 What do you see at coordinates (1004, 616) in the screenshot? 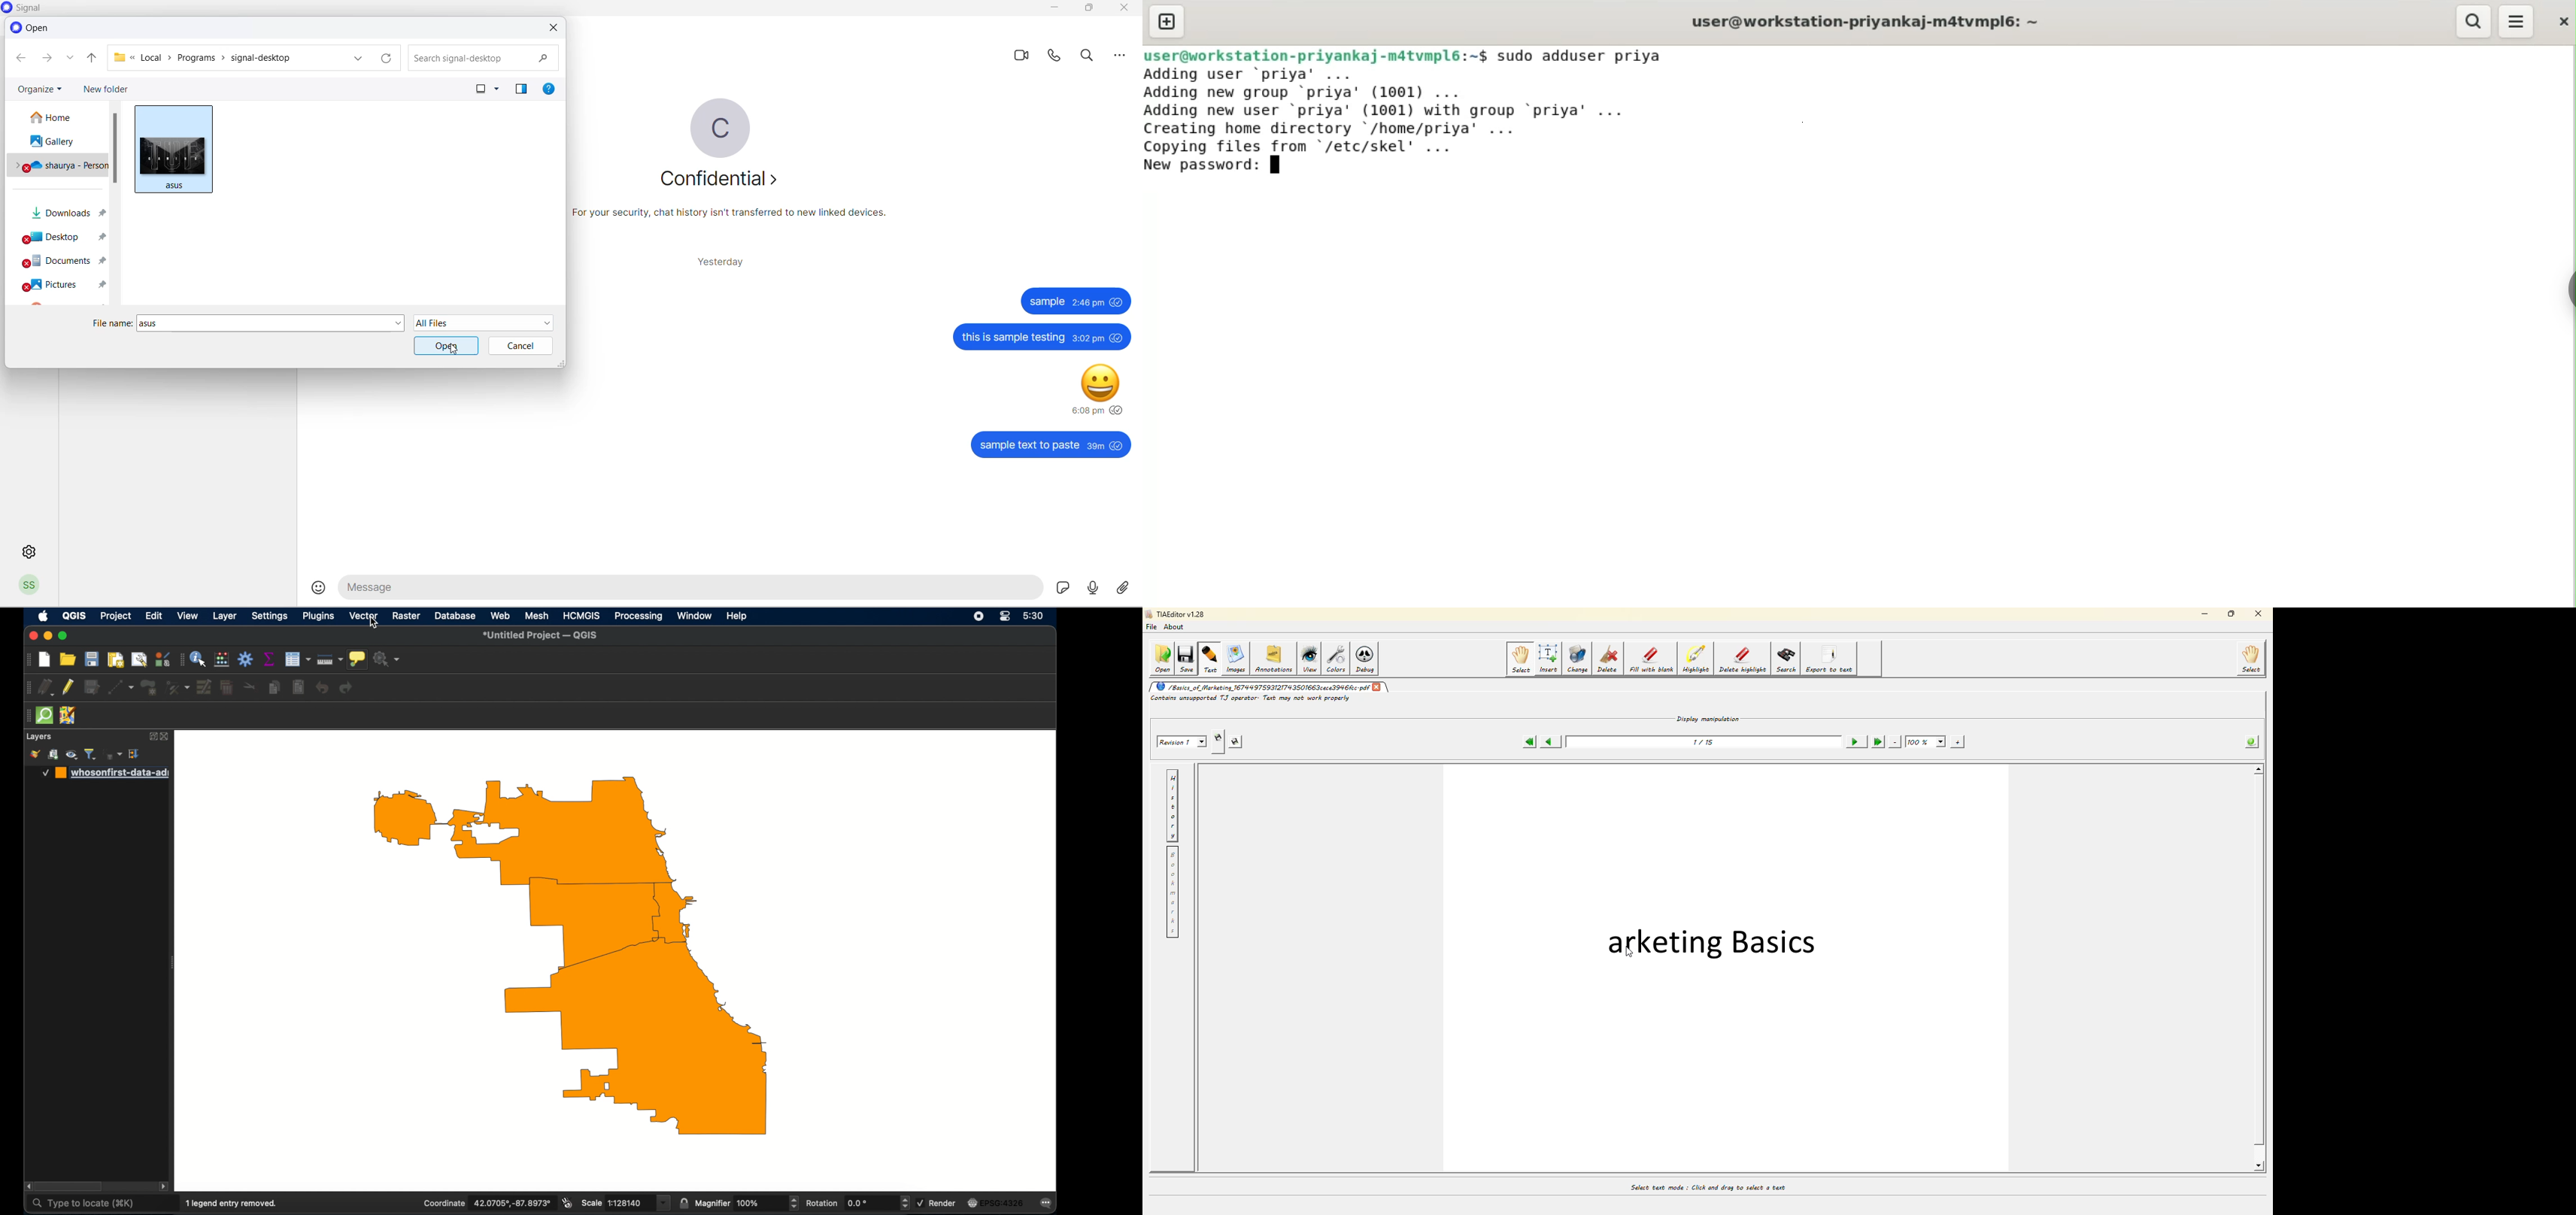
I see `control center` at bounding box center [1004, 616].